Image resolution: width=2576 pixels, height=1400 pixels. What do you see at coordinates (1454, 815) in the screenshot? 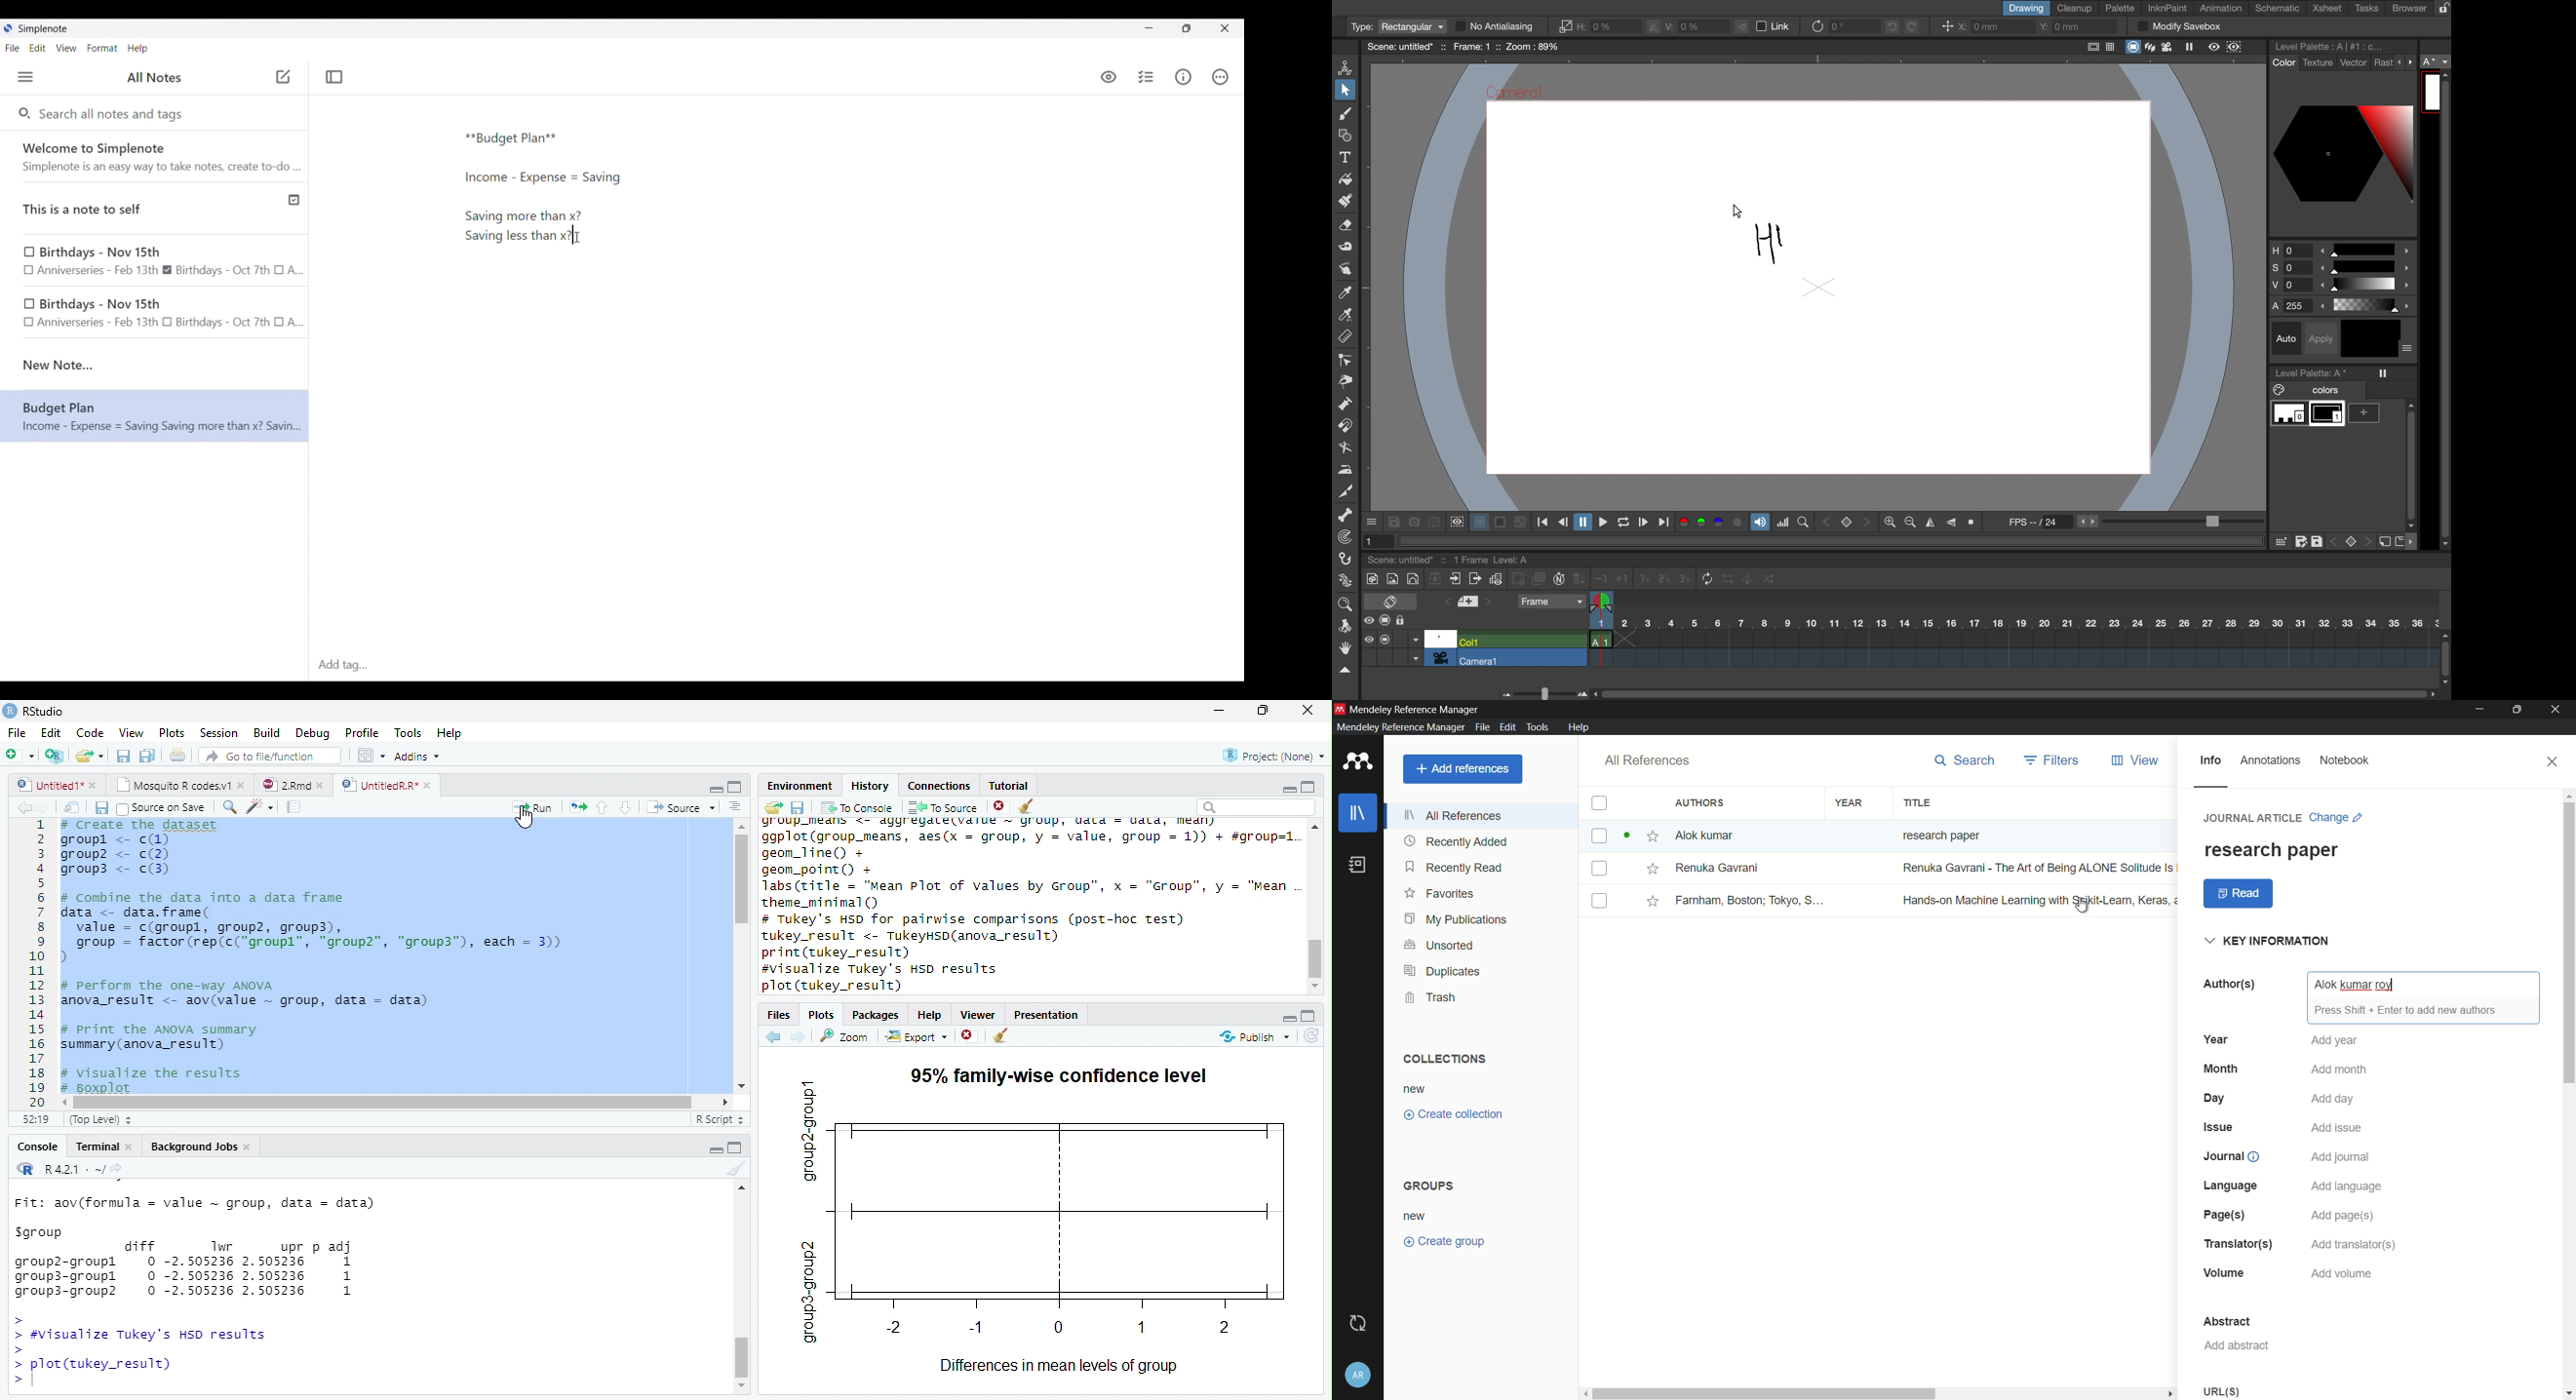
I see `all references` at bounding box center [1454, 815].